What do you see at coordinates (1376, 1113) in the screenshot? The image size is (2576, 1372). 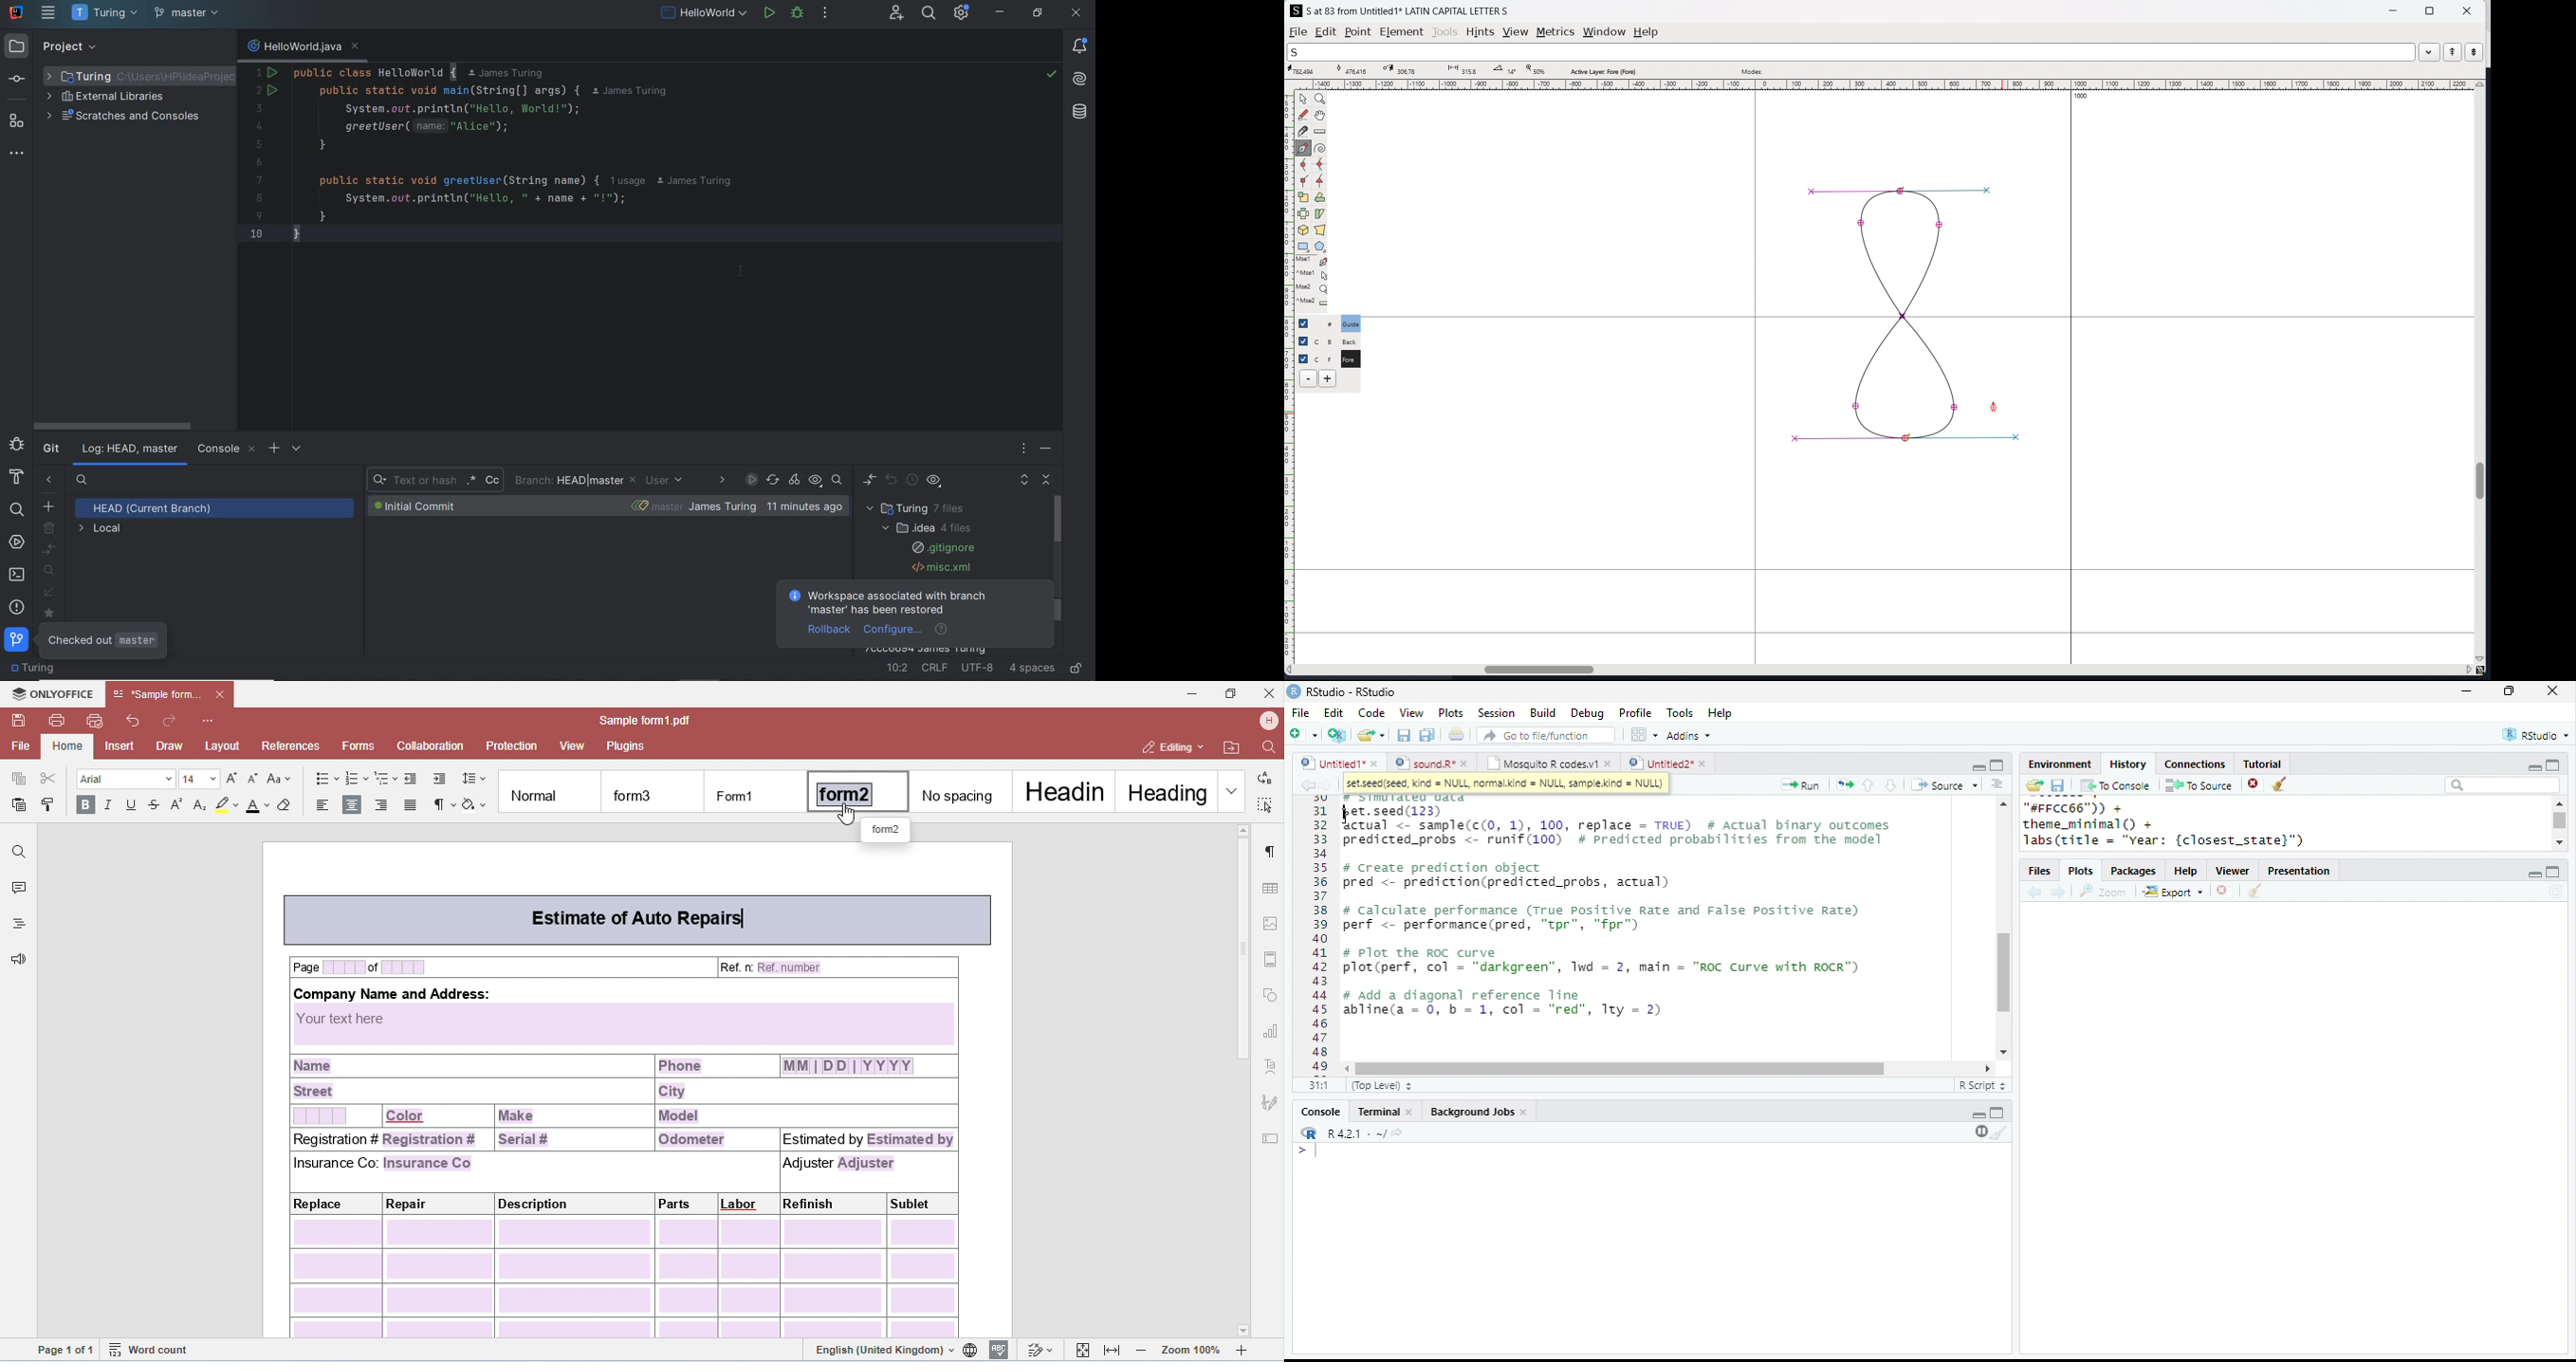 I see `terminal` at bounding box center [1376, 1113].